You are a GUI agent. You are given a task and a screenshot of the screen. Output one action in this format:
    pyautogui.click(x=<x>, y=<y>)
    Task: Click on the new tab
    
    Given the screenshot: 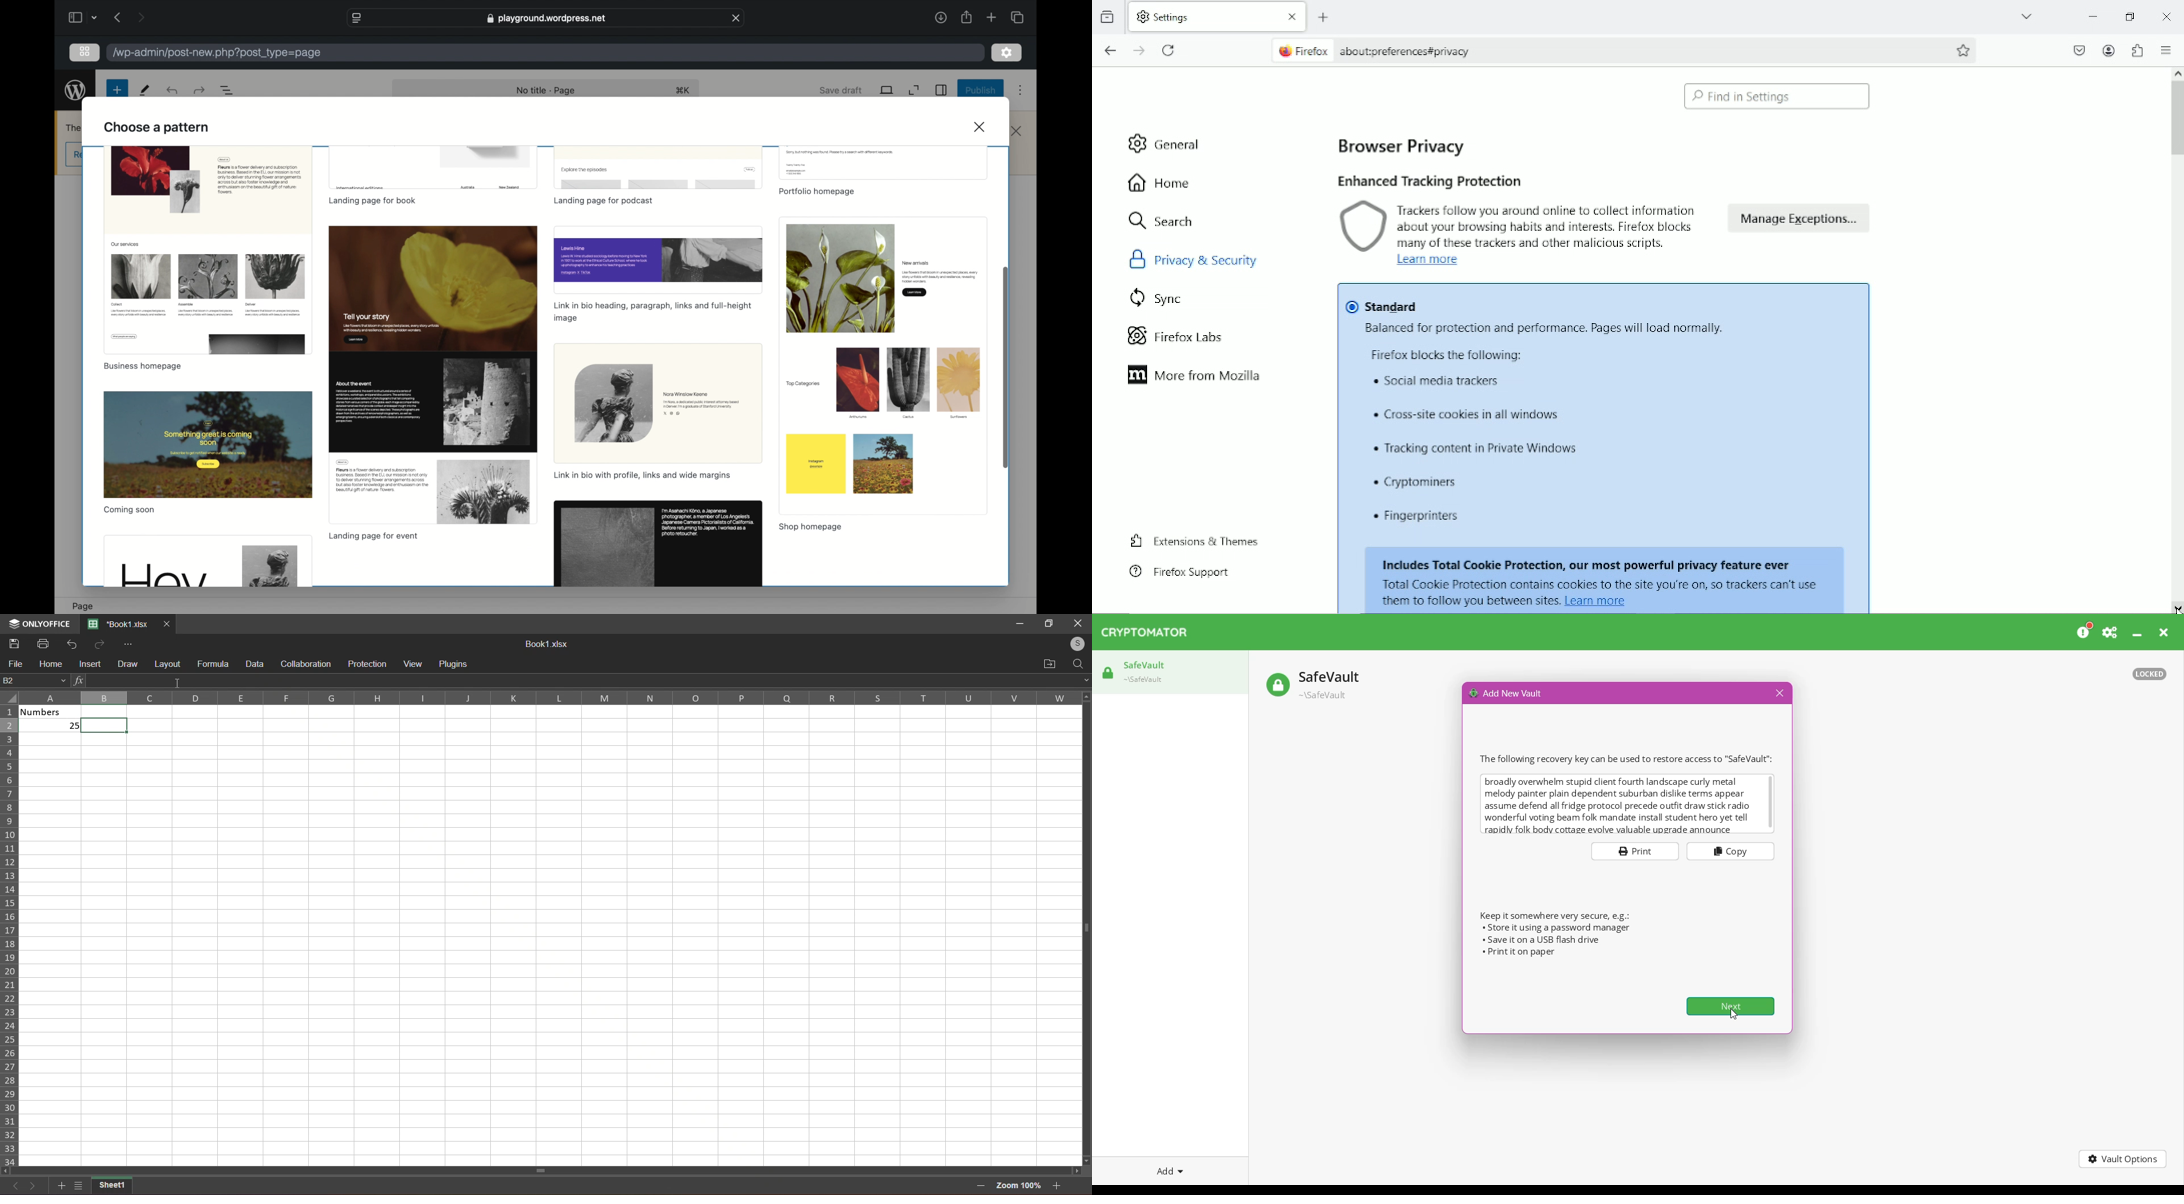 What is the action you would take?
    pyautogui.click(x=992, y=17)
    